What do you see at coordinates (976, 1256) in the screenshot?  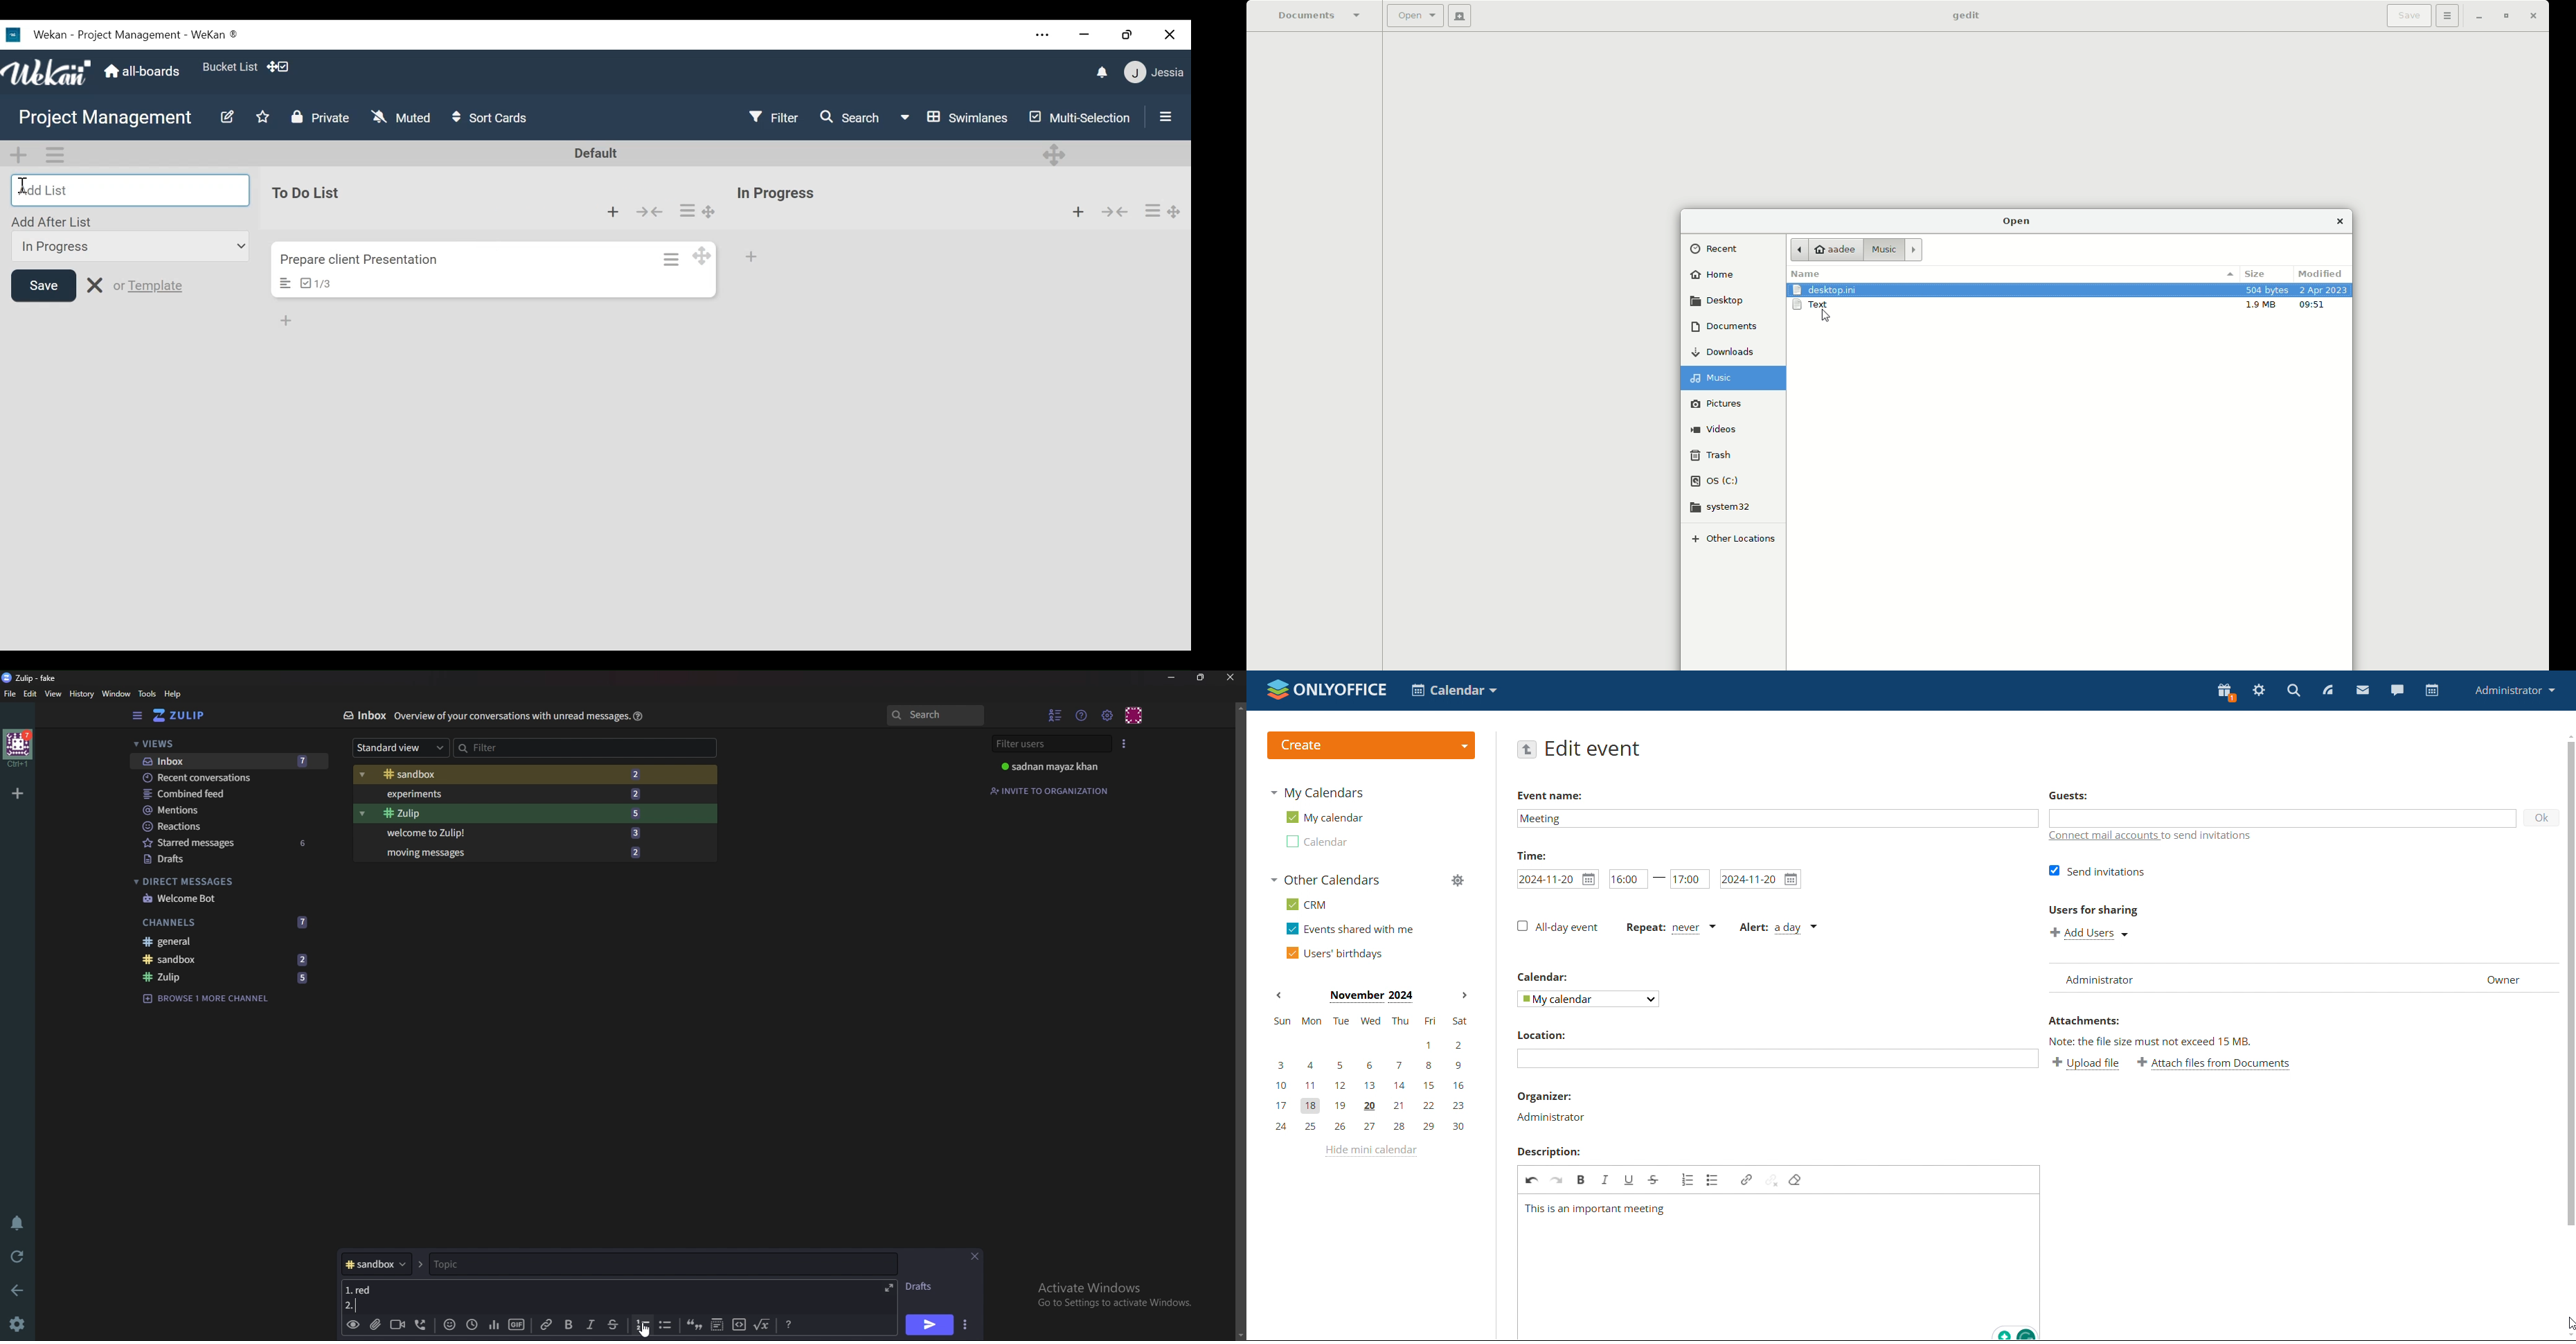 I see `close message` at bounding box center [976, 1256].